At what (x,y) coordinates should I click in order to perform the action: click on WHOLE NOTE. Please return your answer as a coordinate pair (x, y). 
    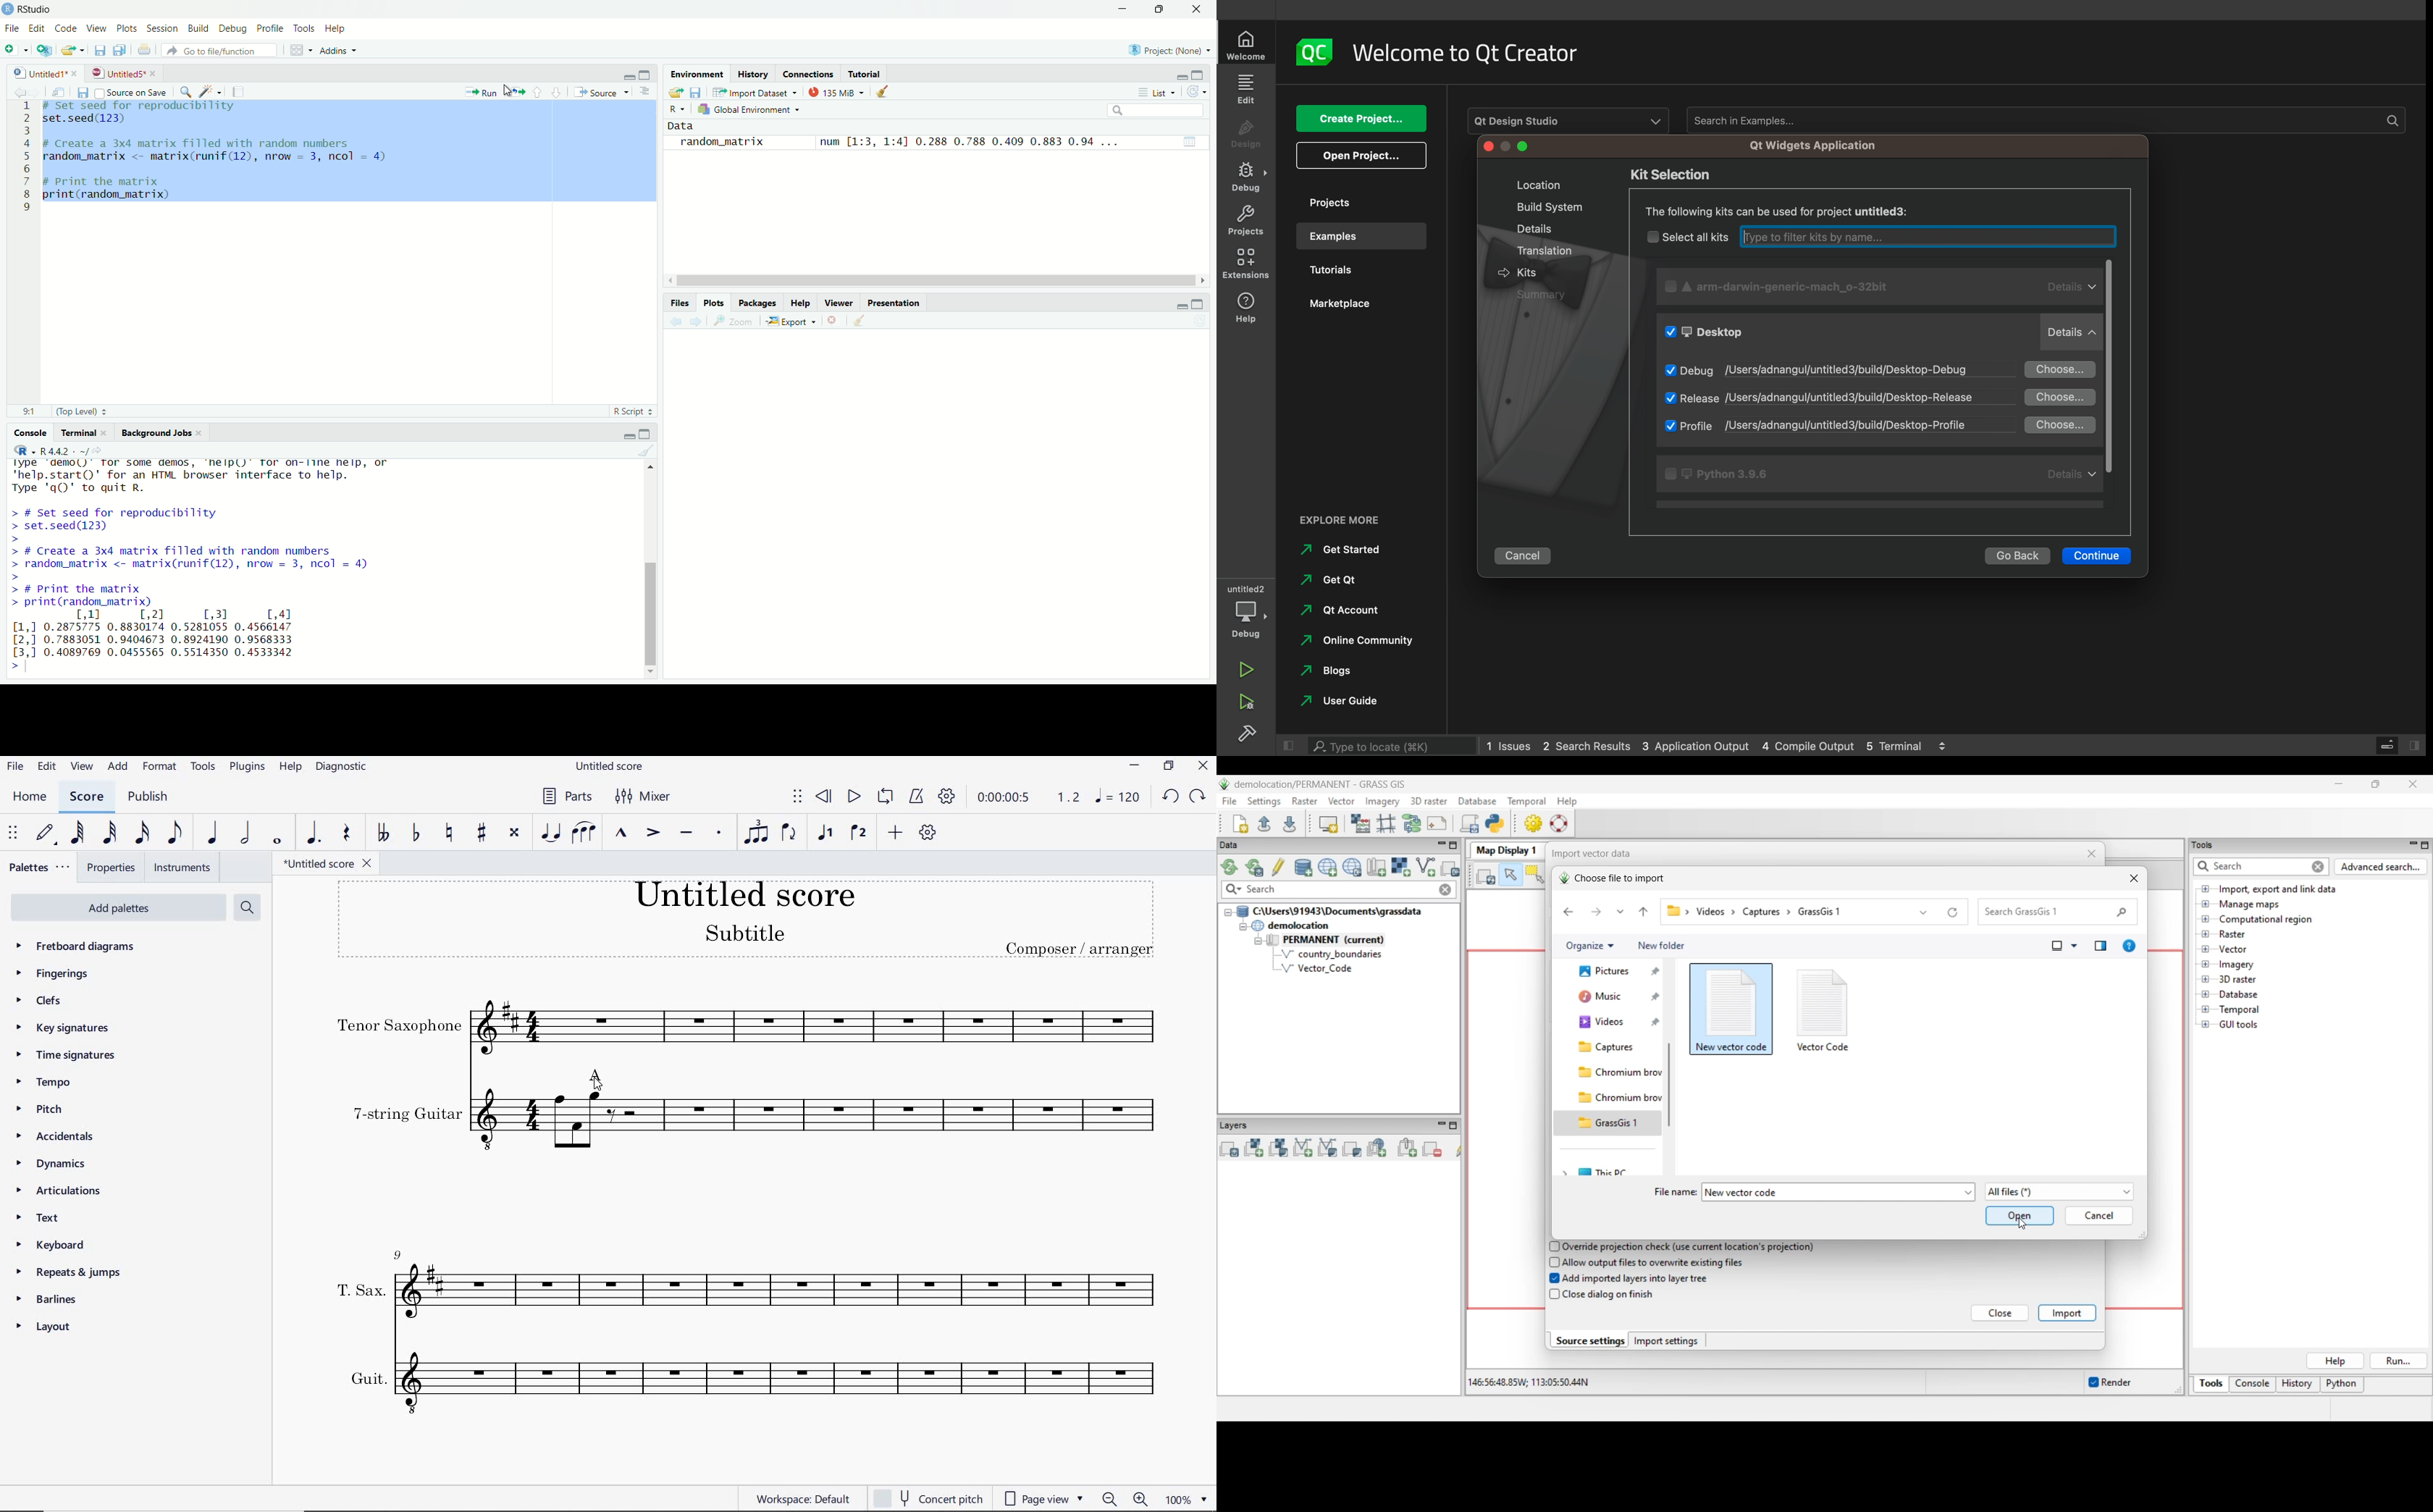
    Looking at the image, I should click on (276, 843).